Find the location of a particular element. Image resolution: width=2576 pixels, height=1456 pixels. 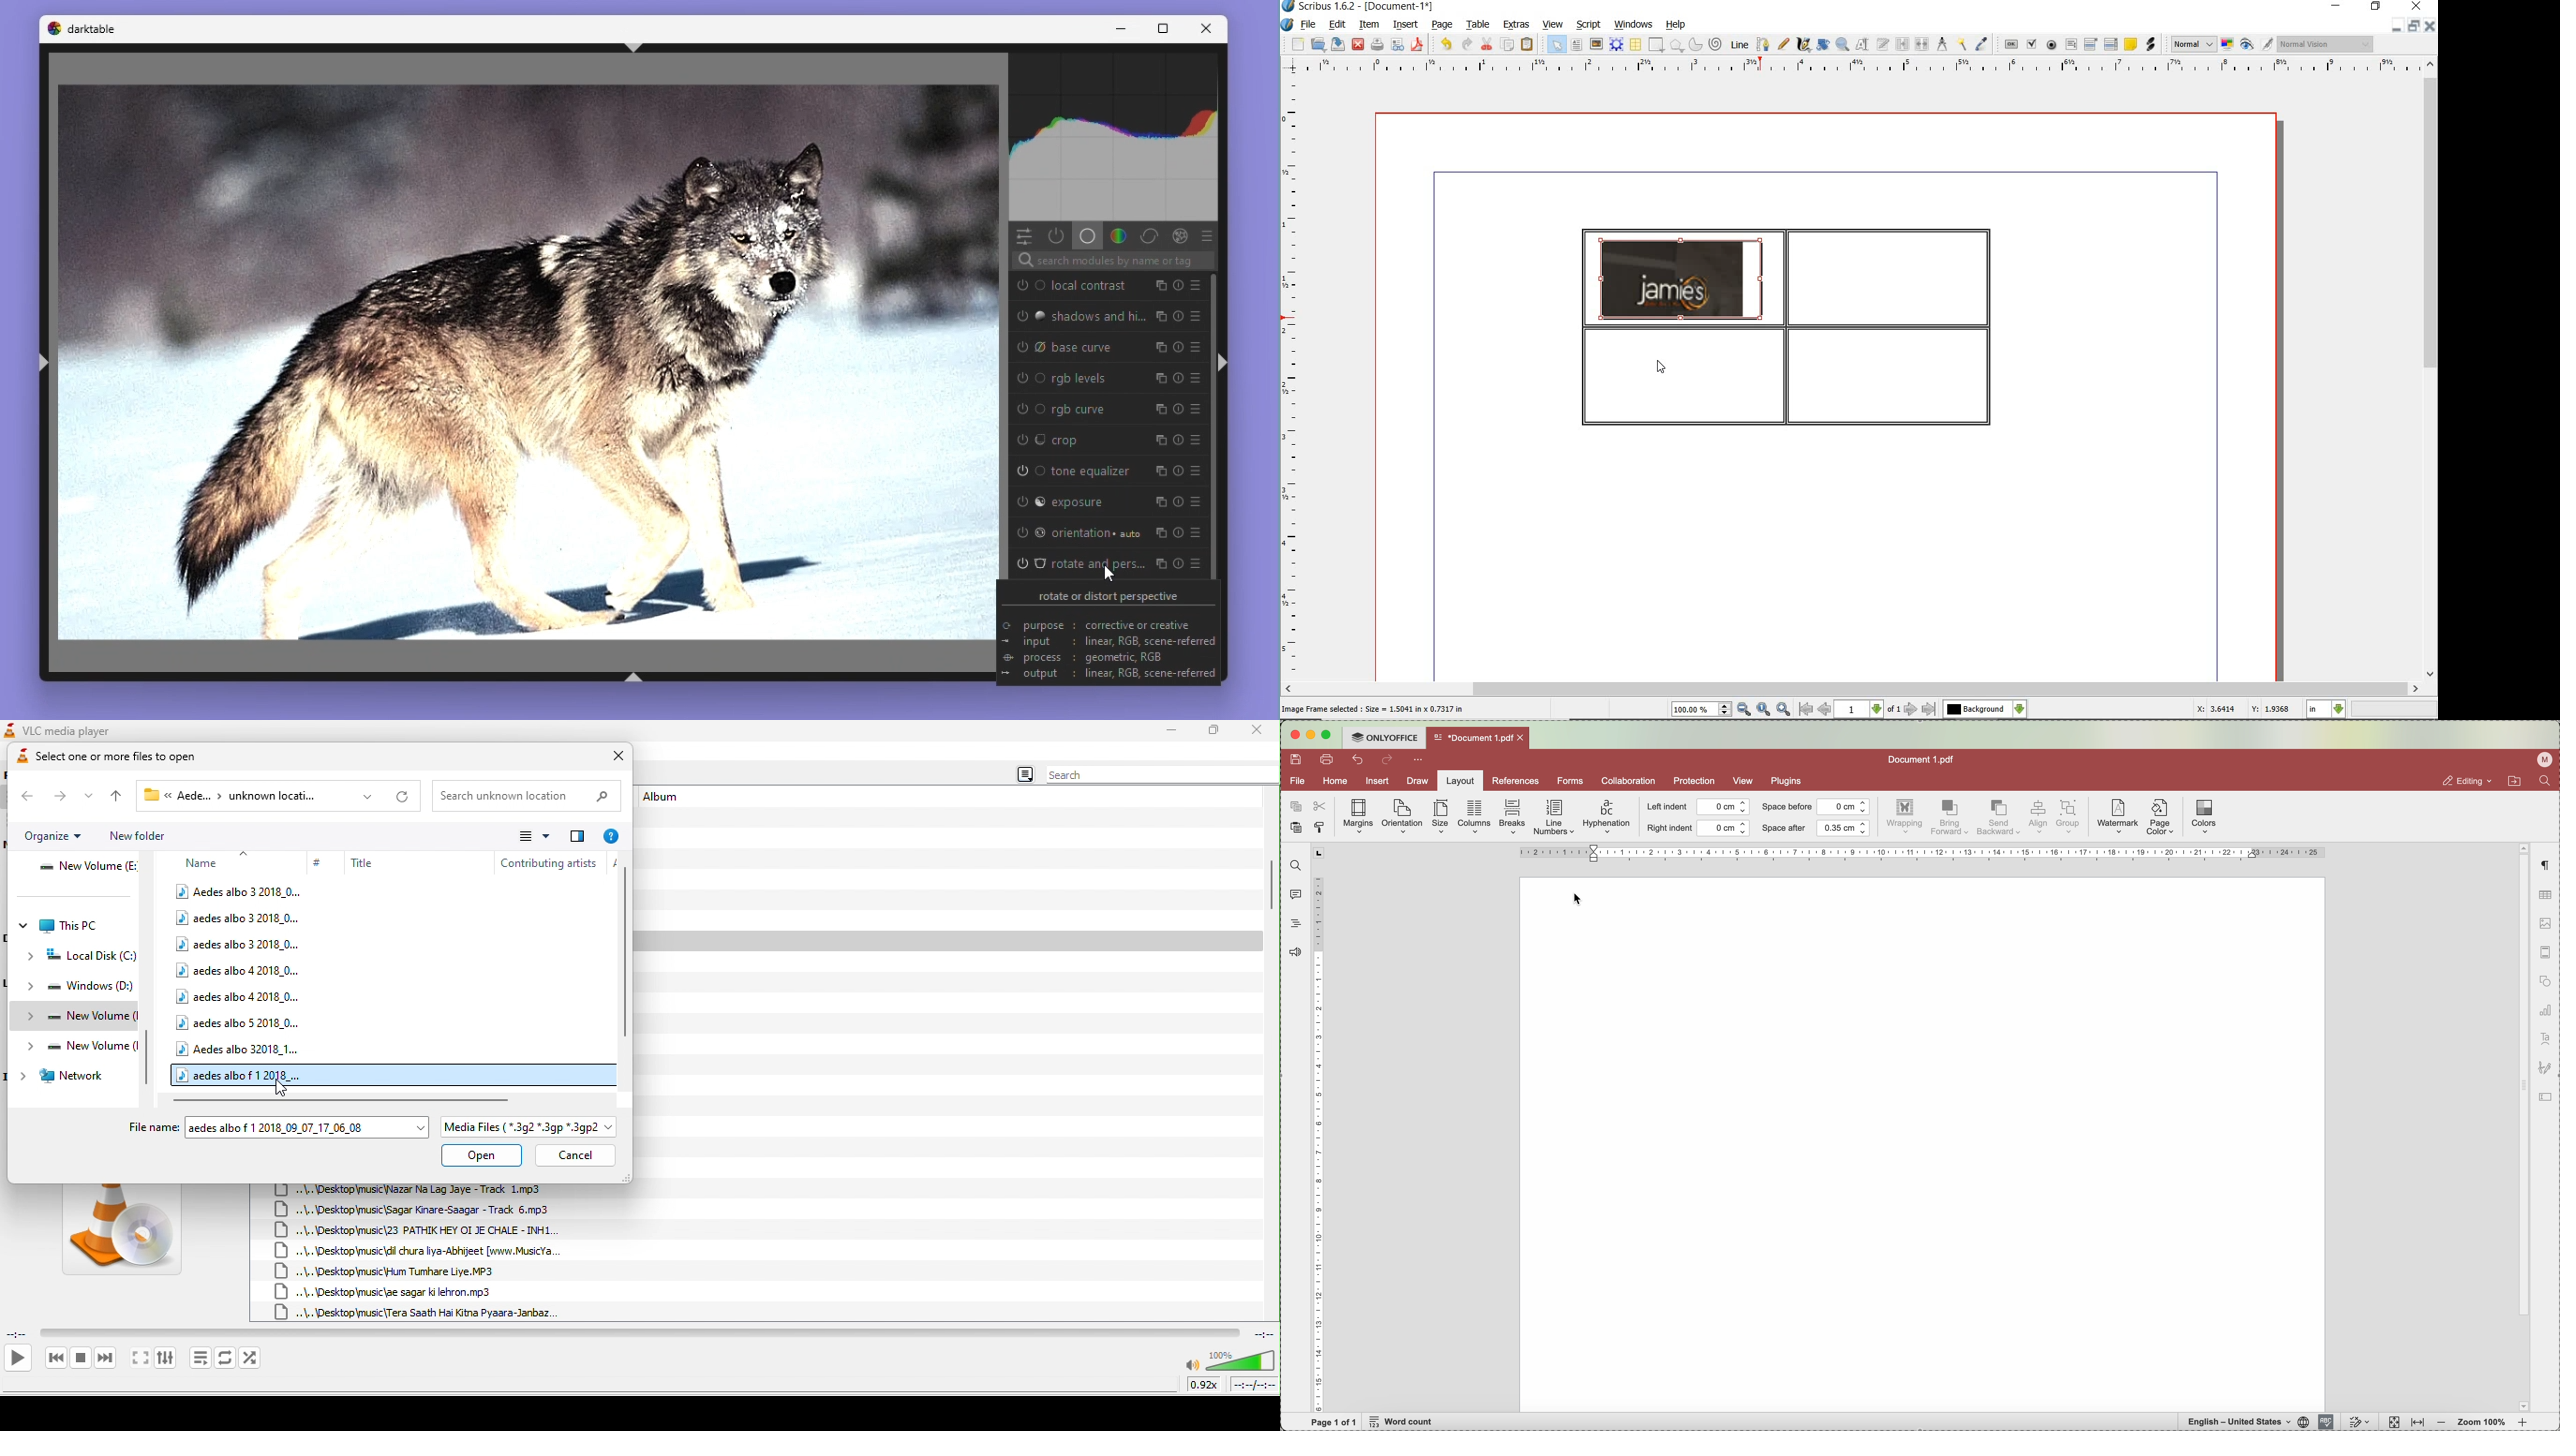

total time/remaining time is located at coordinates (1253, 1385).